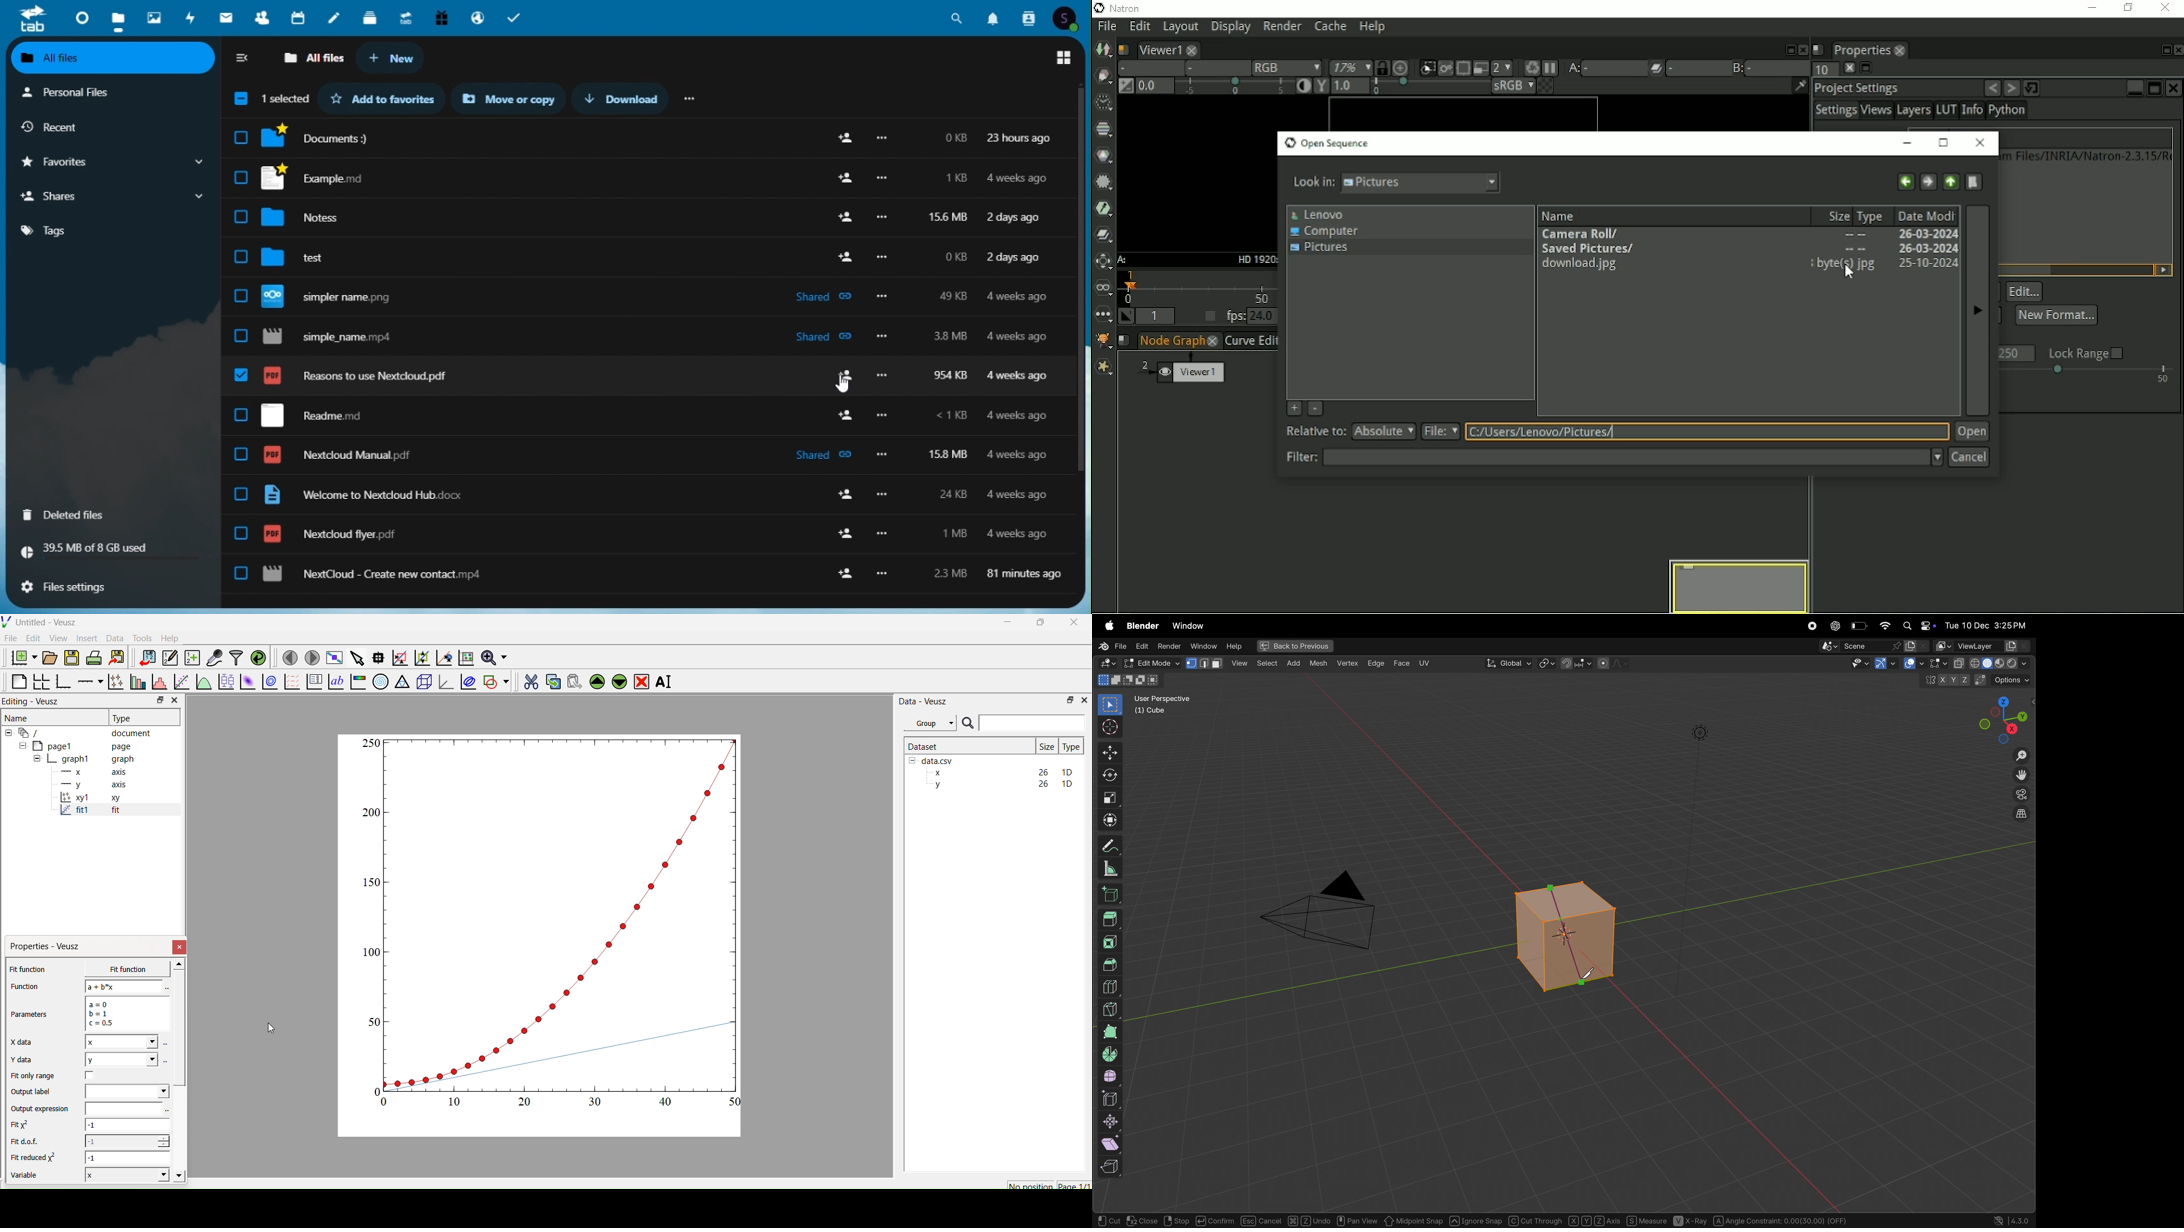 This screenshot has height=1232, width=2184. What do you see at coordinates (846, 572) in the screenshot?
I see ` add user` at bounding box center [846, 572].